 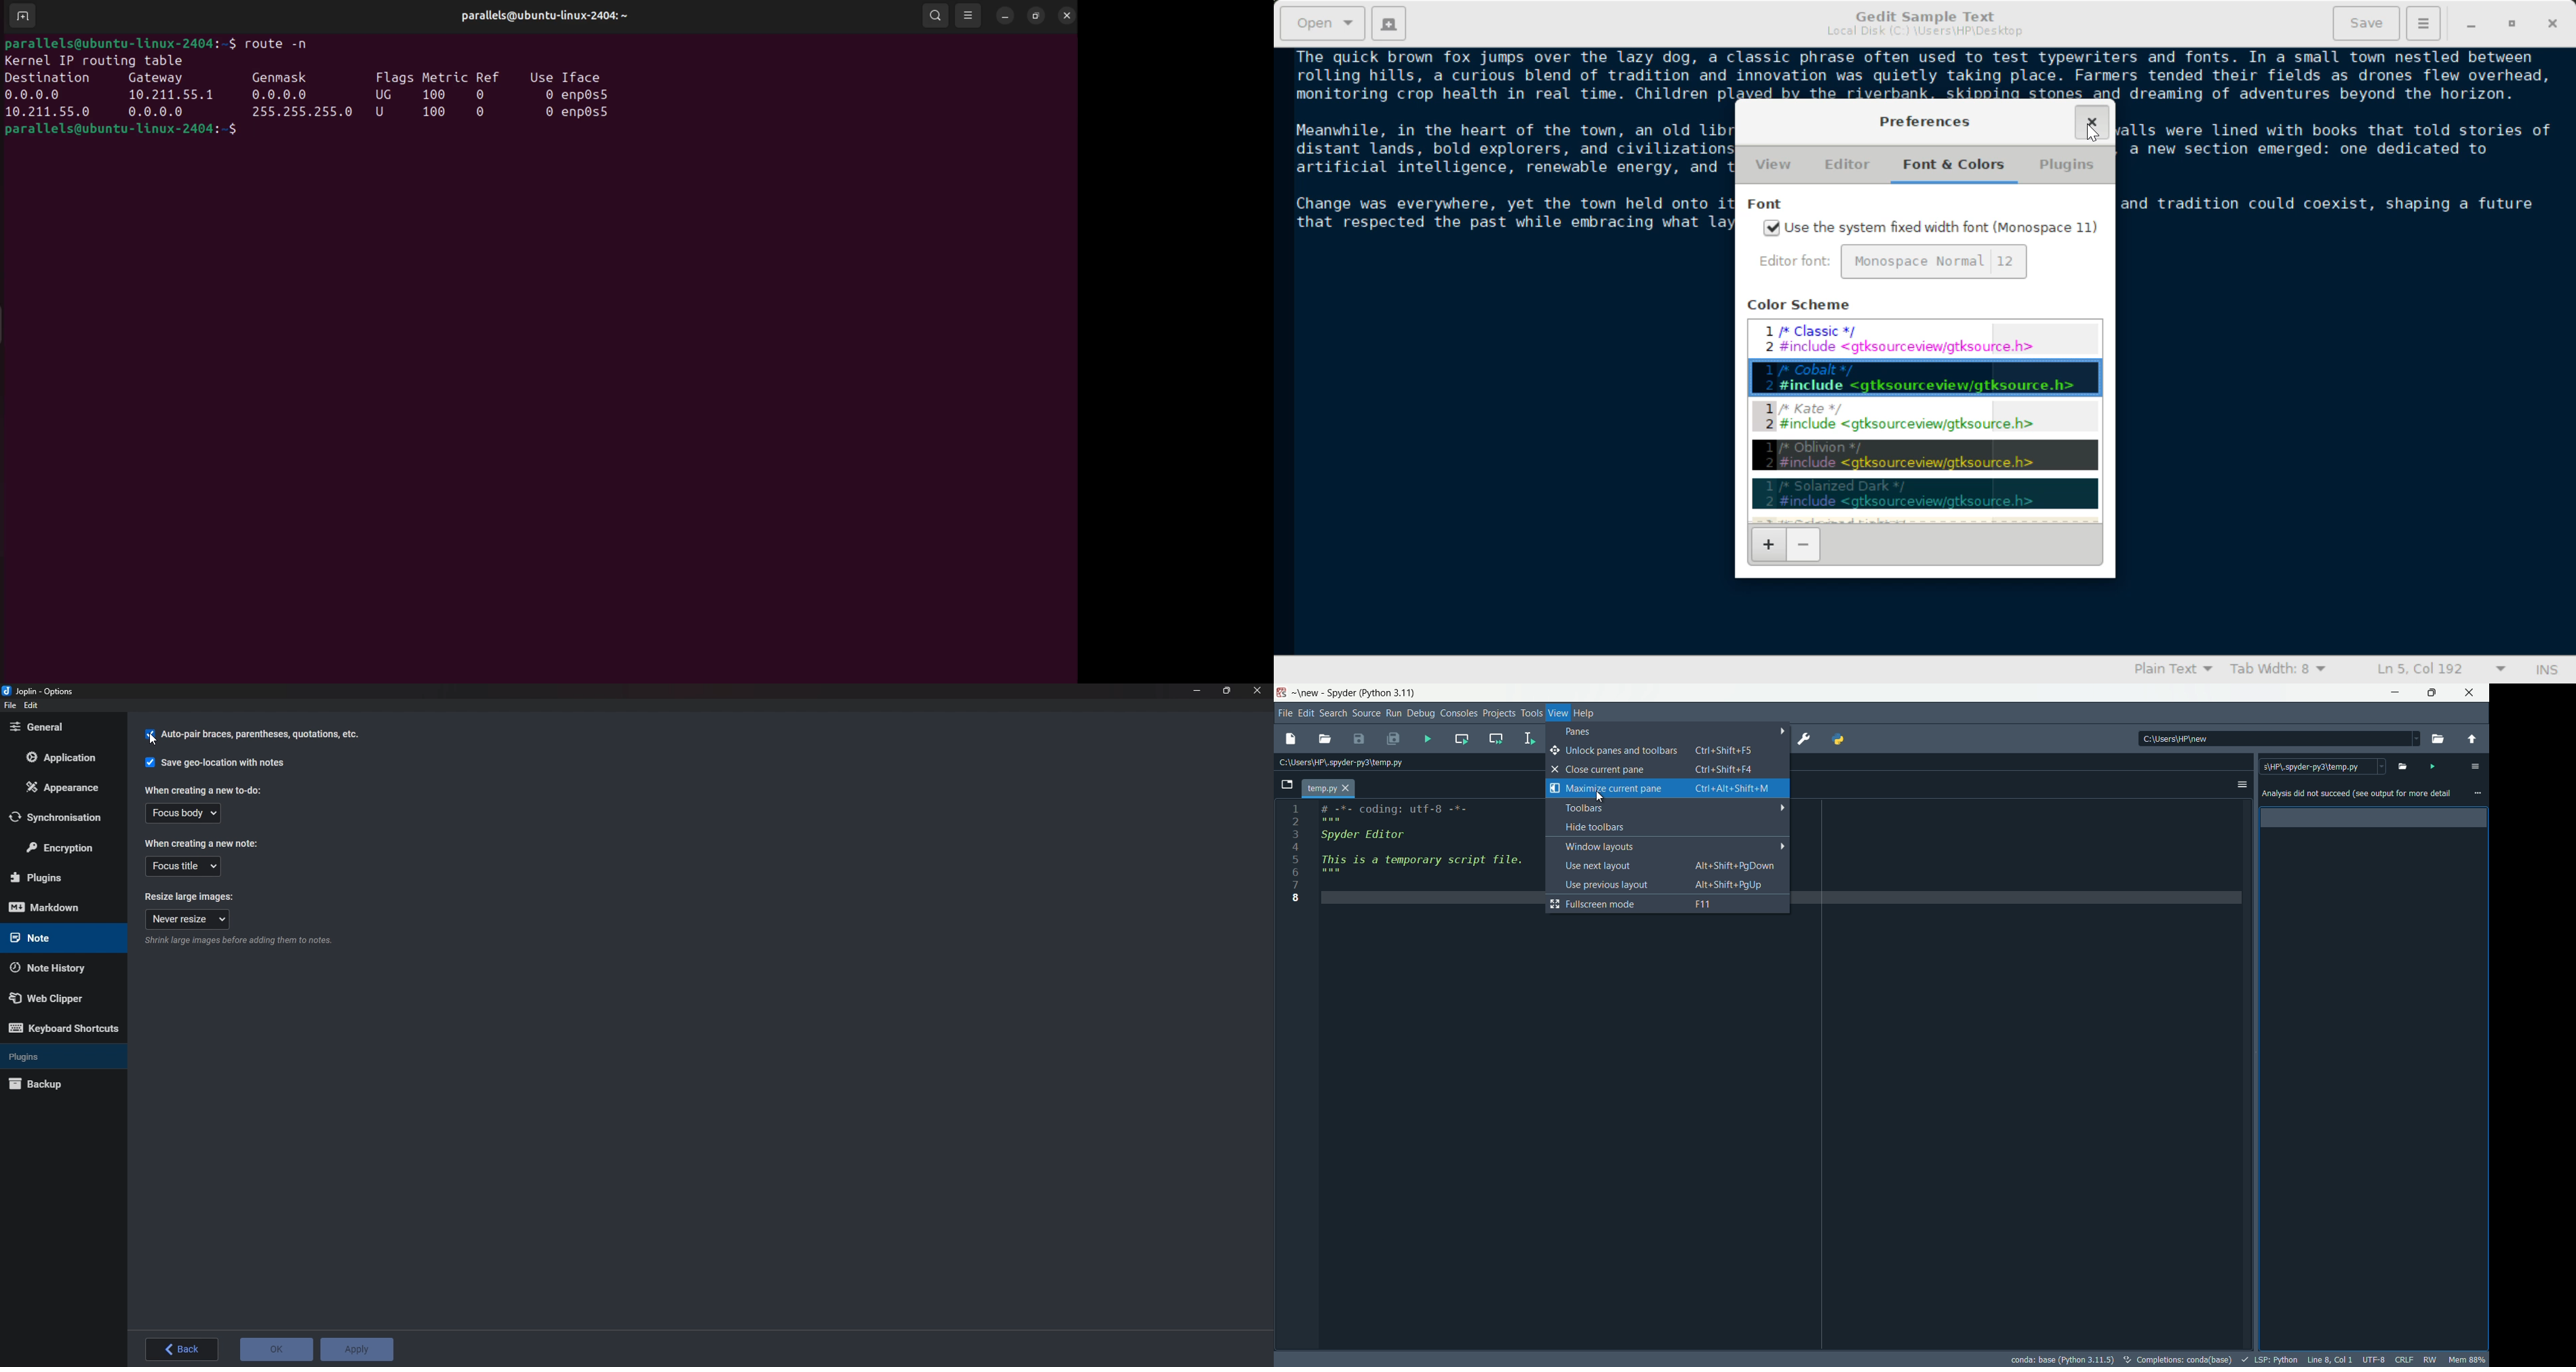 I want to click on new file, so click(x=1291, y=740).